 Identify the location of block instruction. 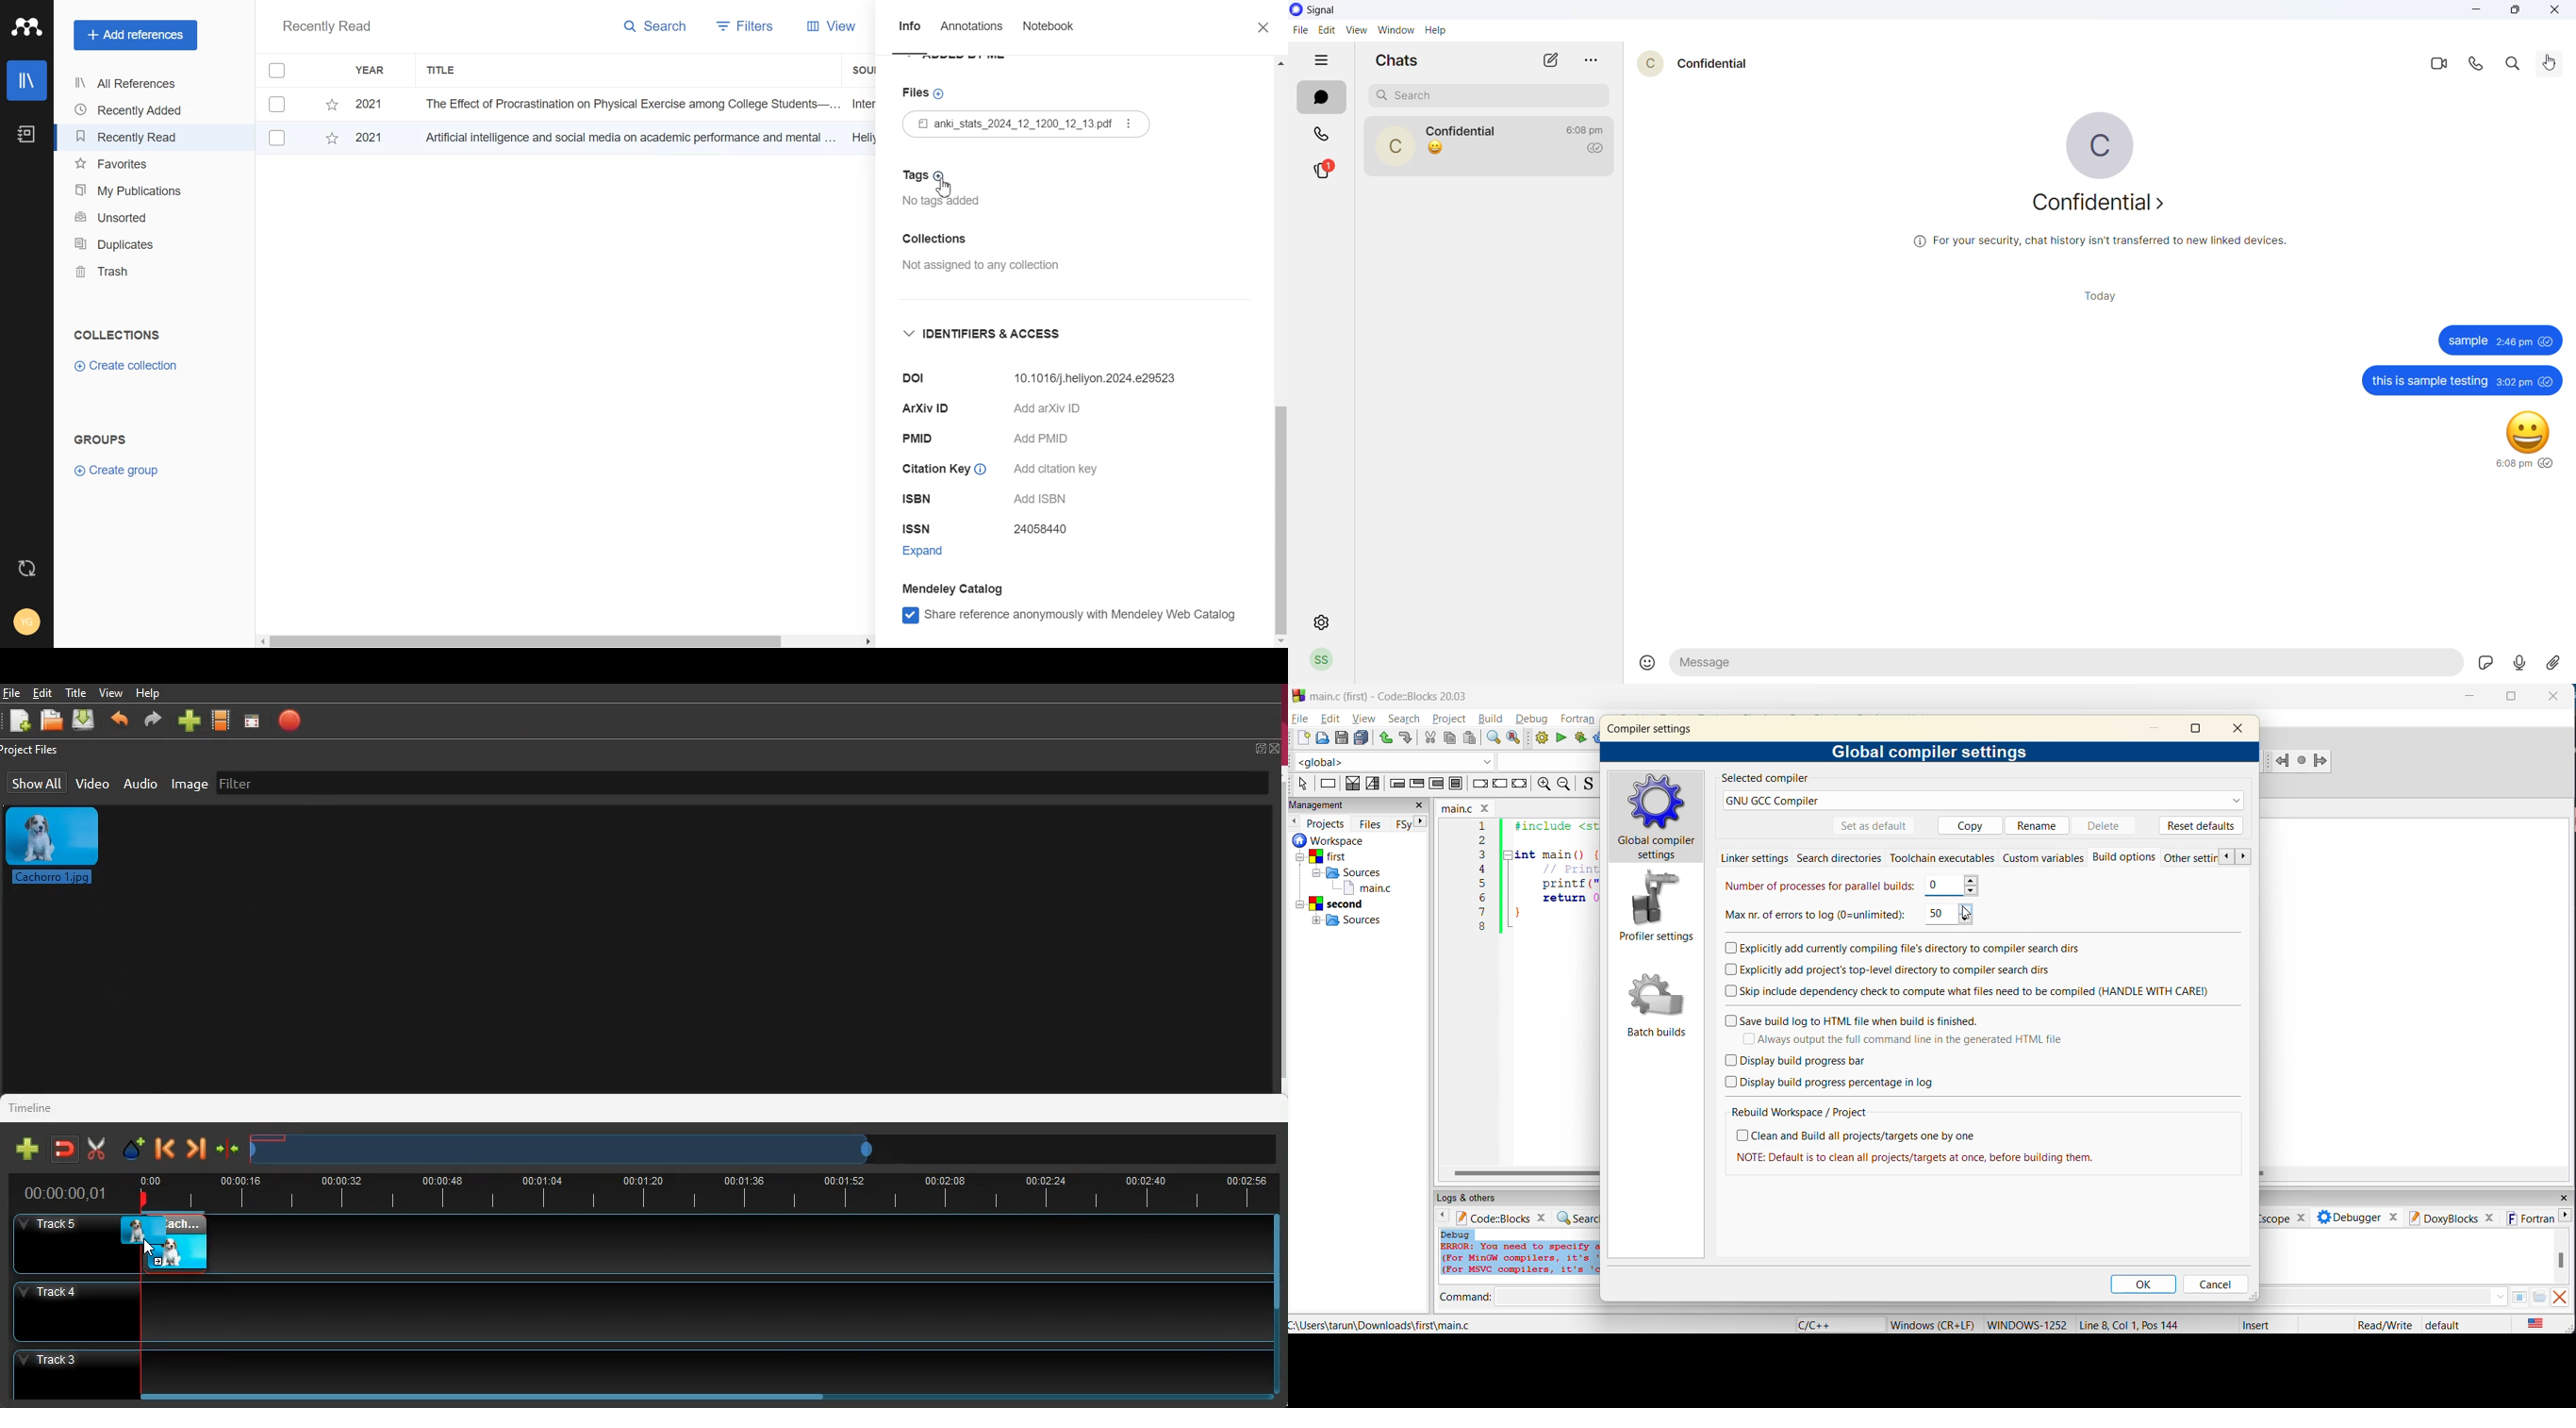
(1455, 784).